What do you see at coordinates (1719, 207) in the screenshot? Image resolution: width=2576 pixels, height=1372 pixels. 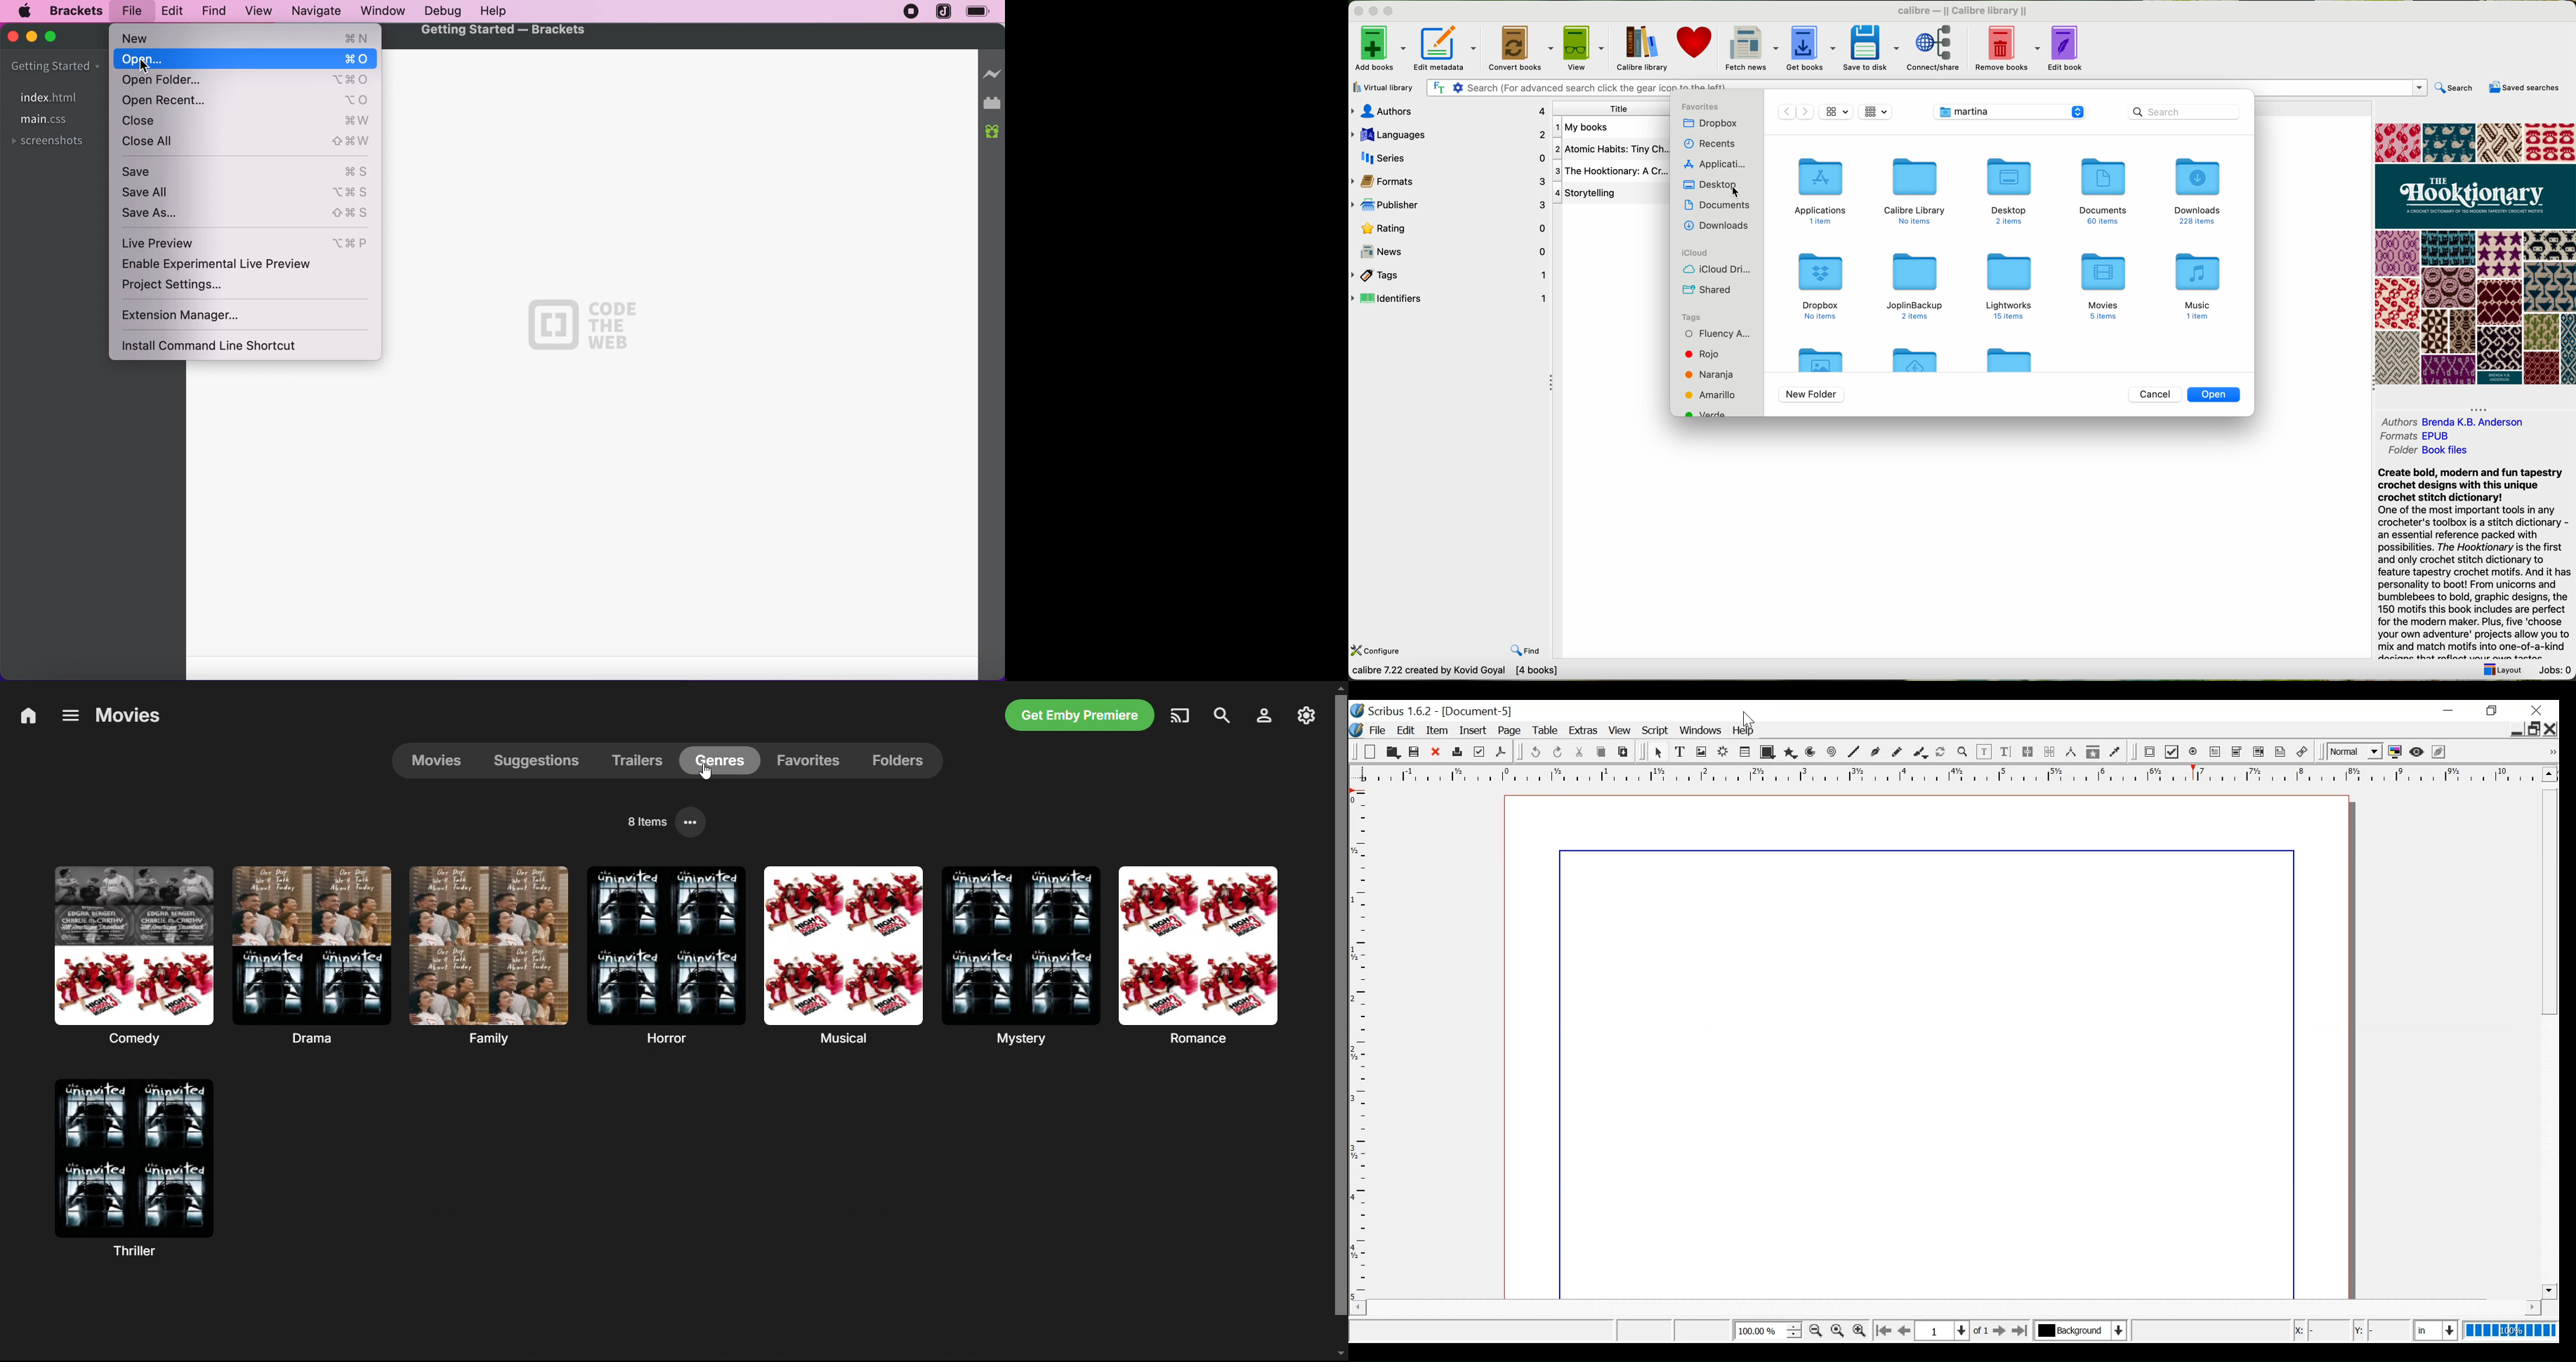 I see `documents` at bounding box center [1719, 207].